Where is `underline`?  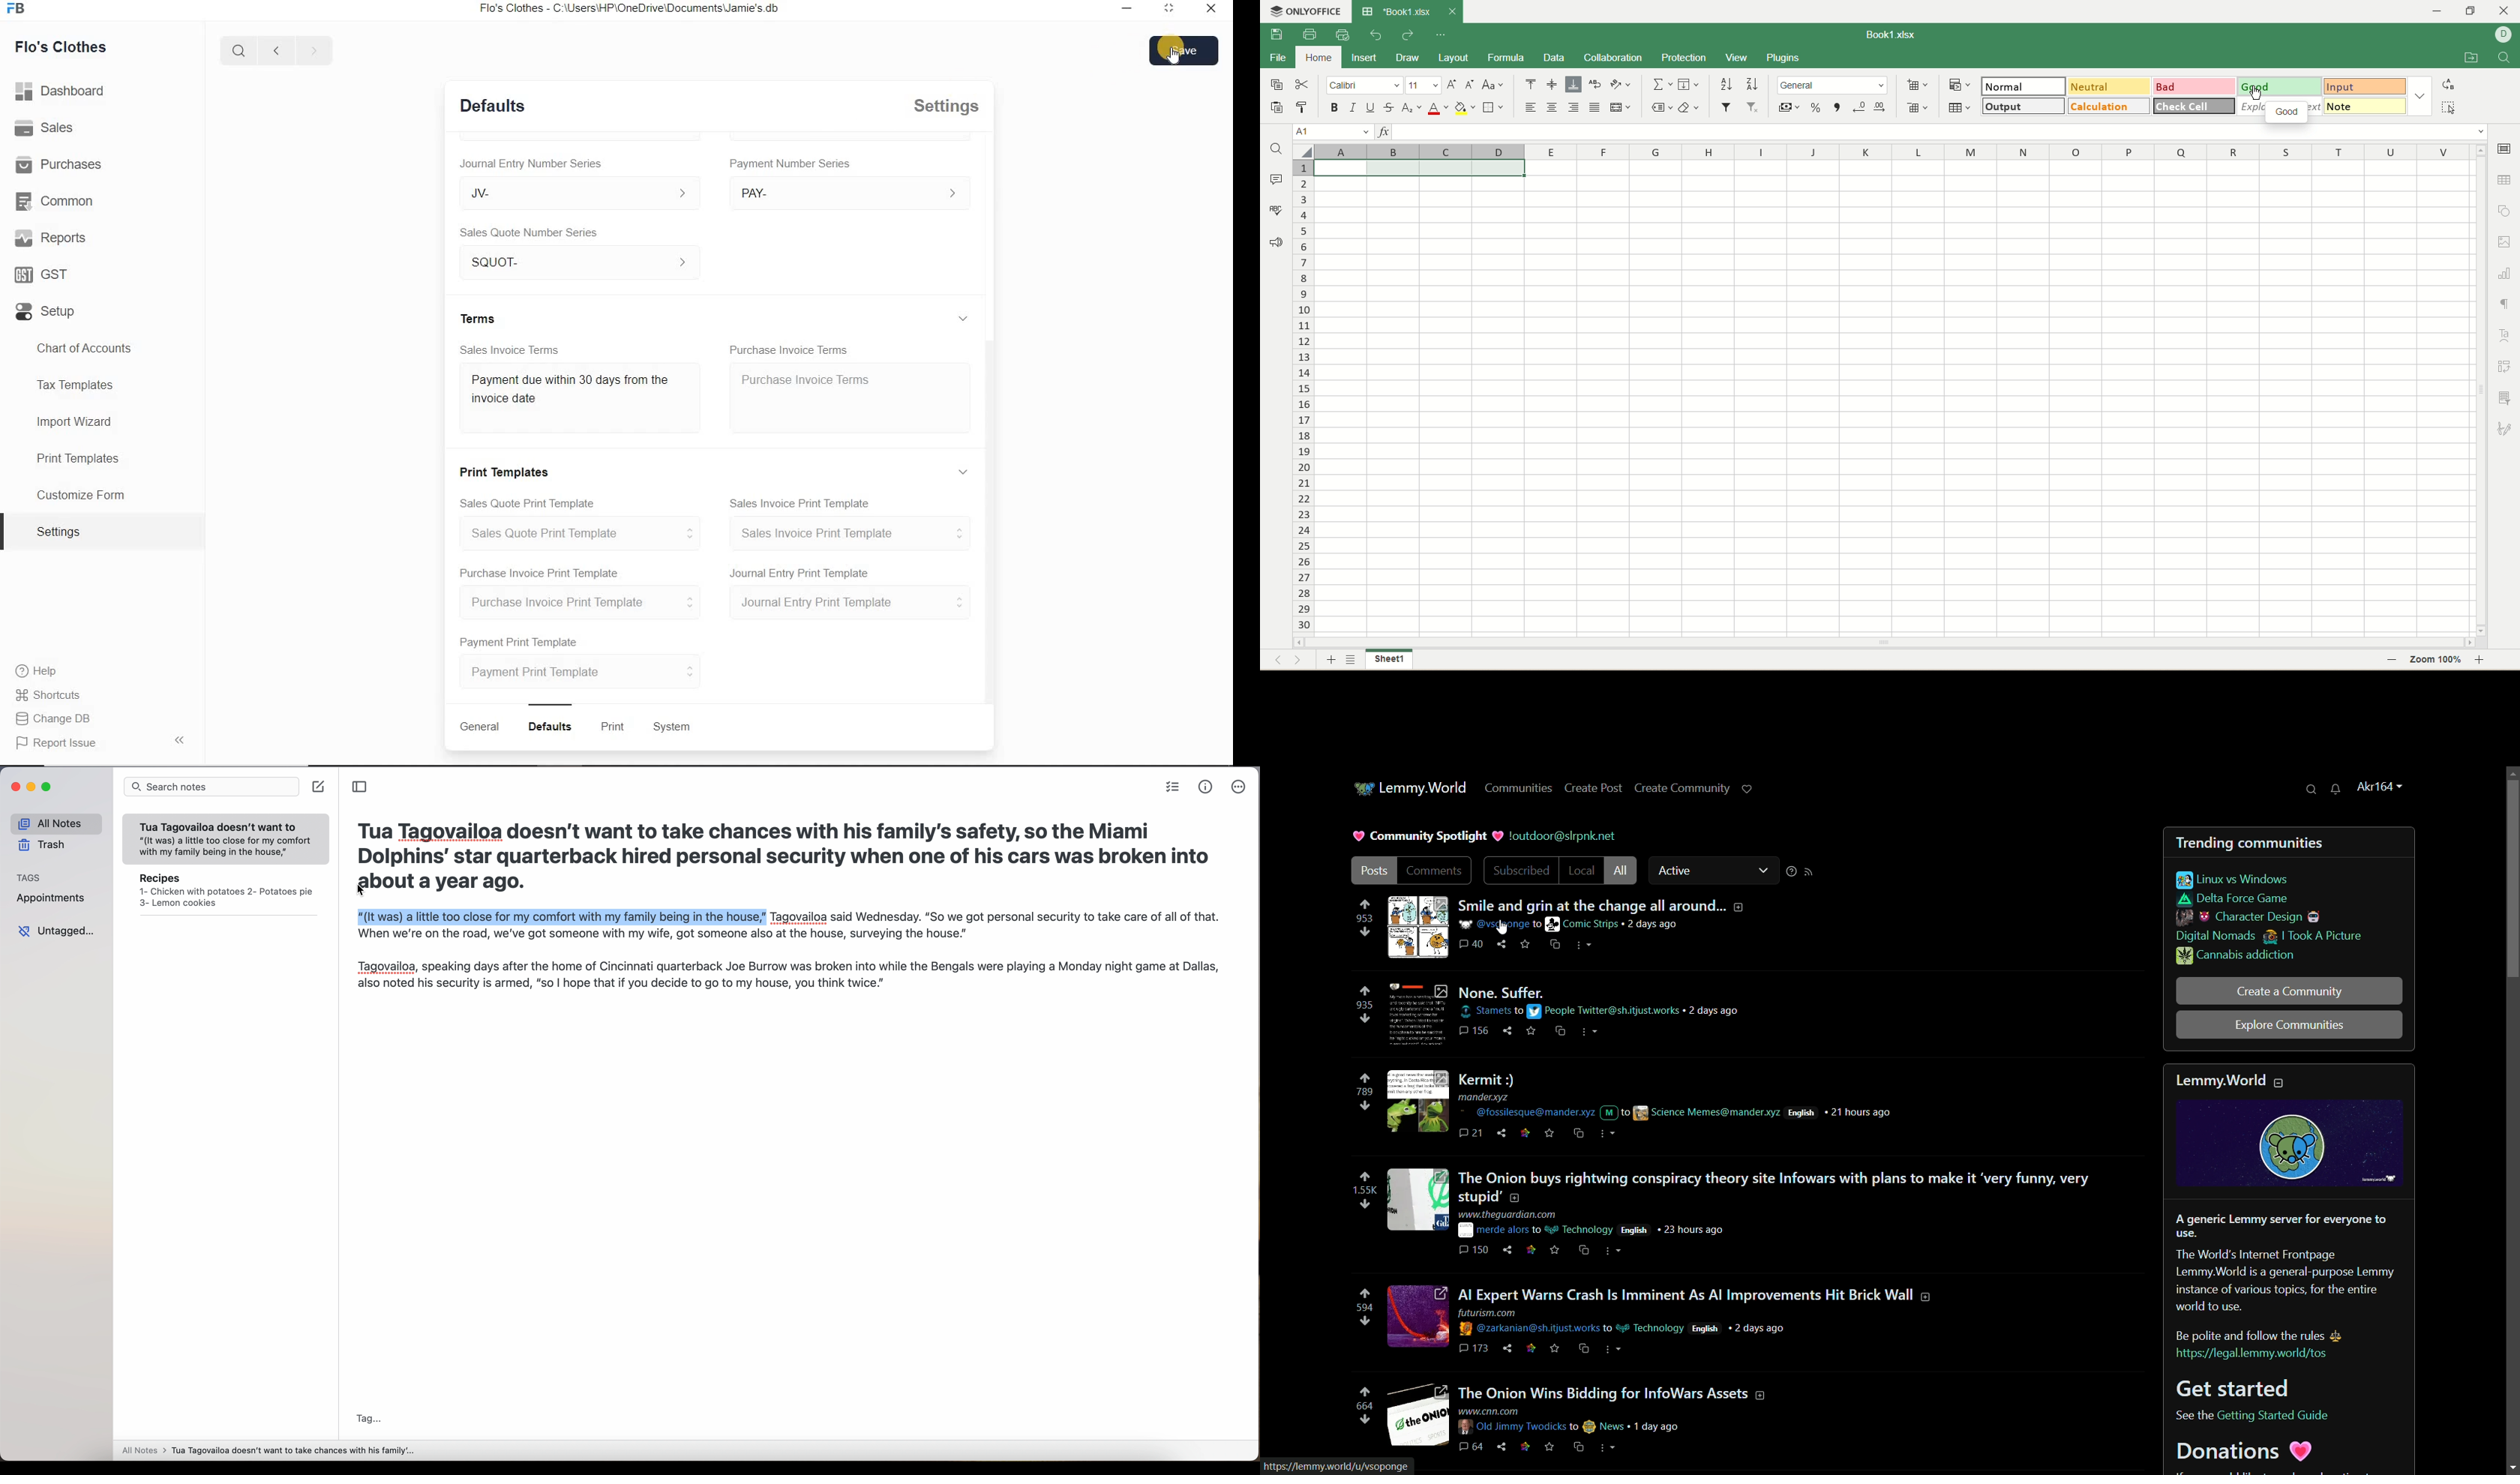 underline is located at coordinates (1372, 109).